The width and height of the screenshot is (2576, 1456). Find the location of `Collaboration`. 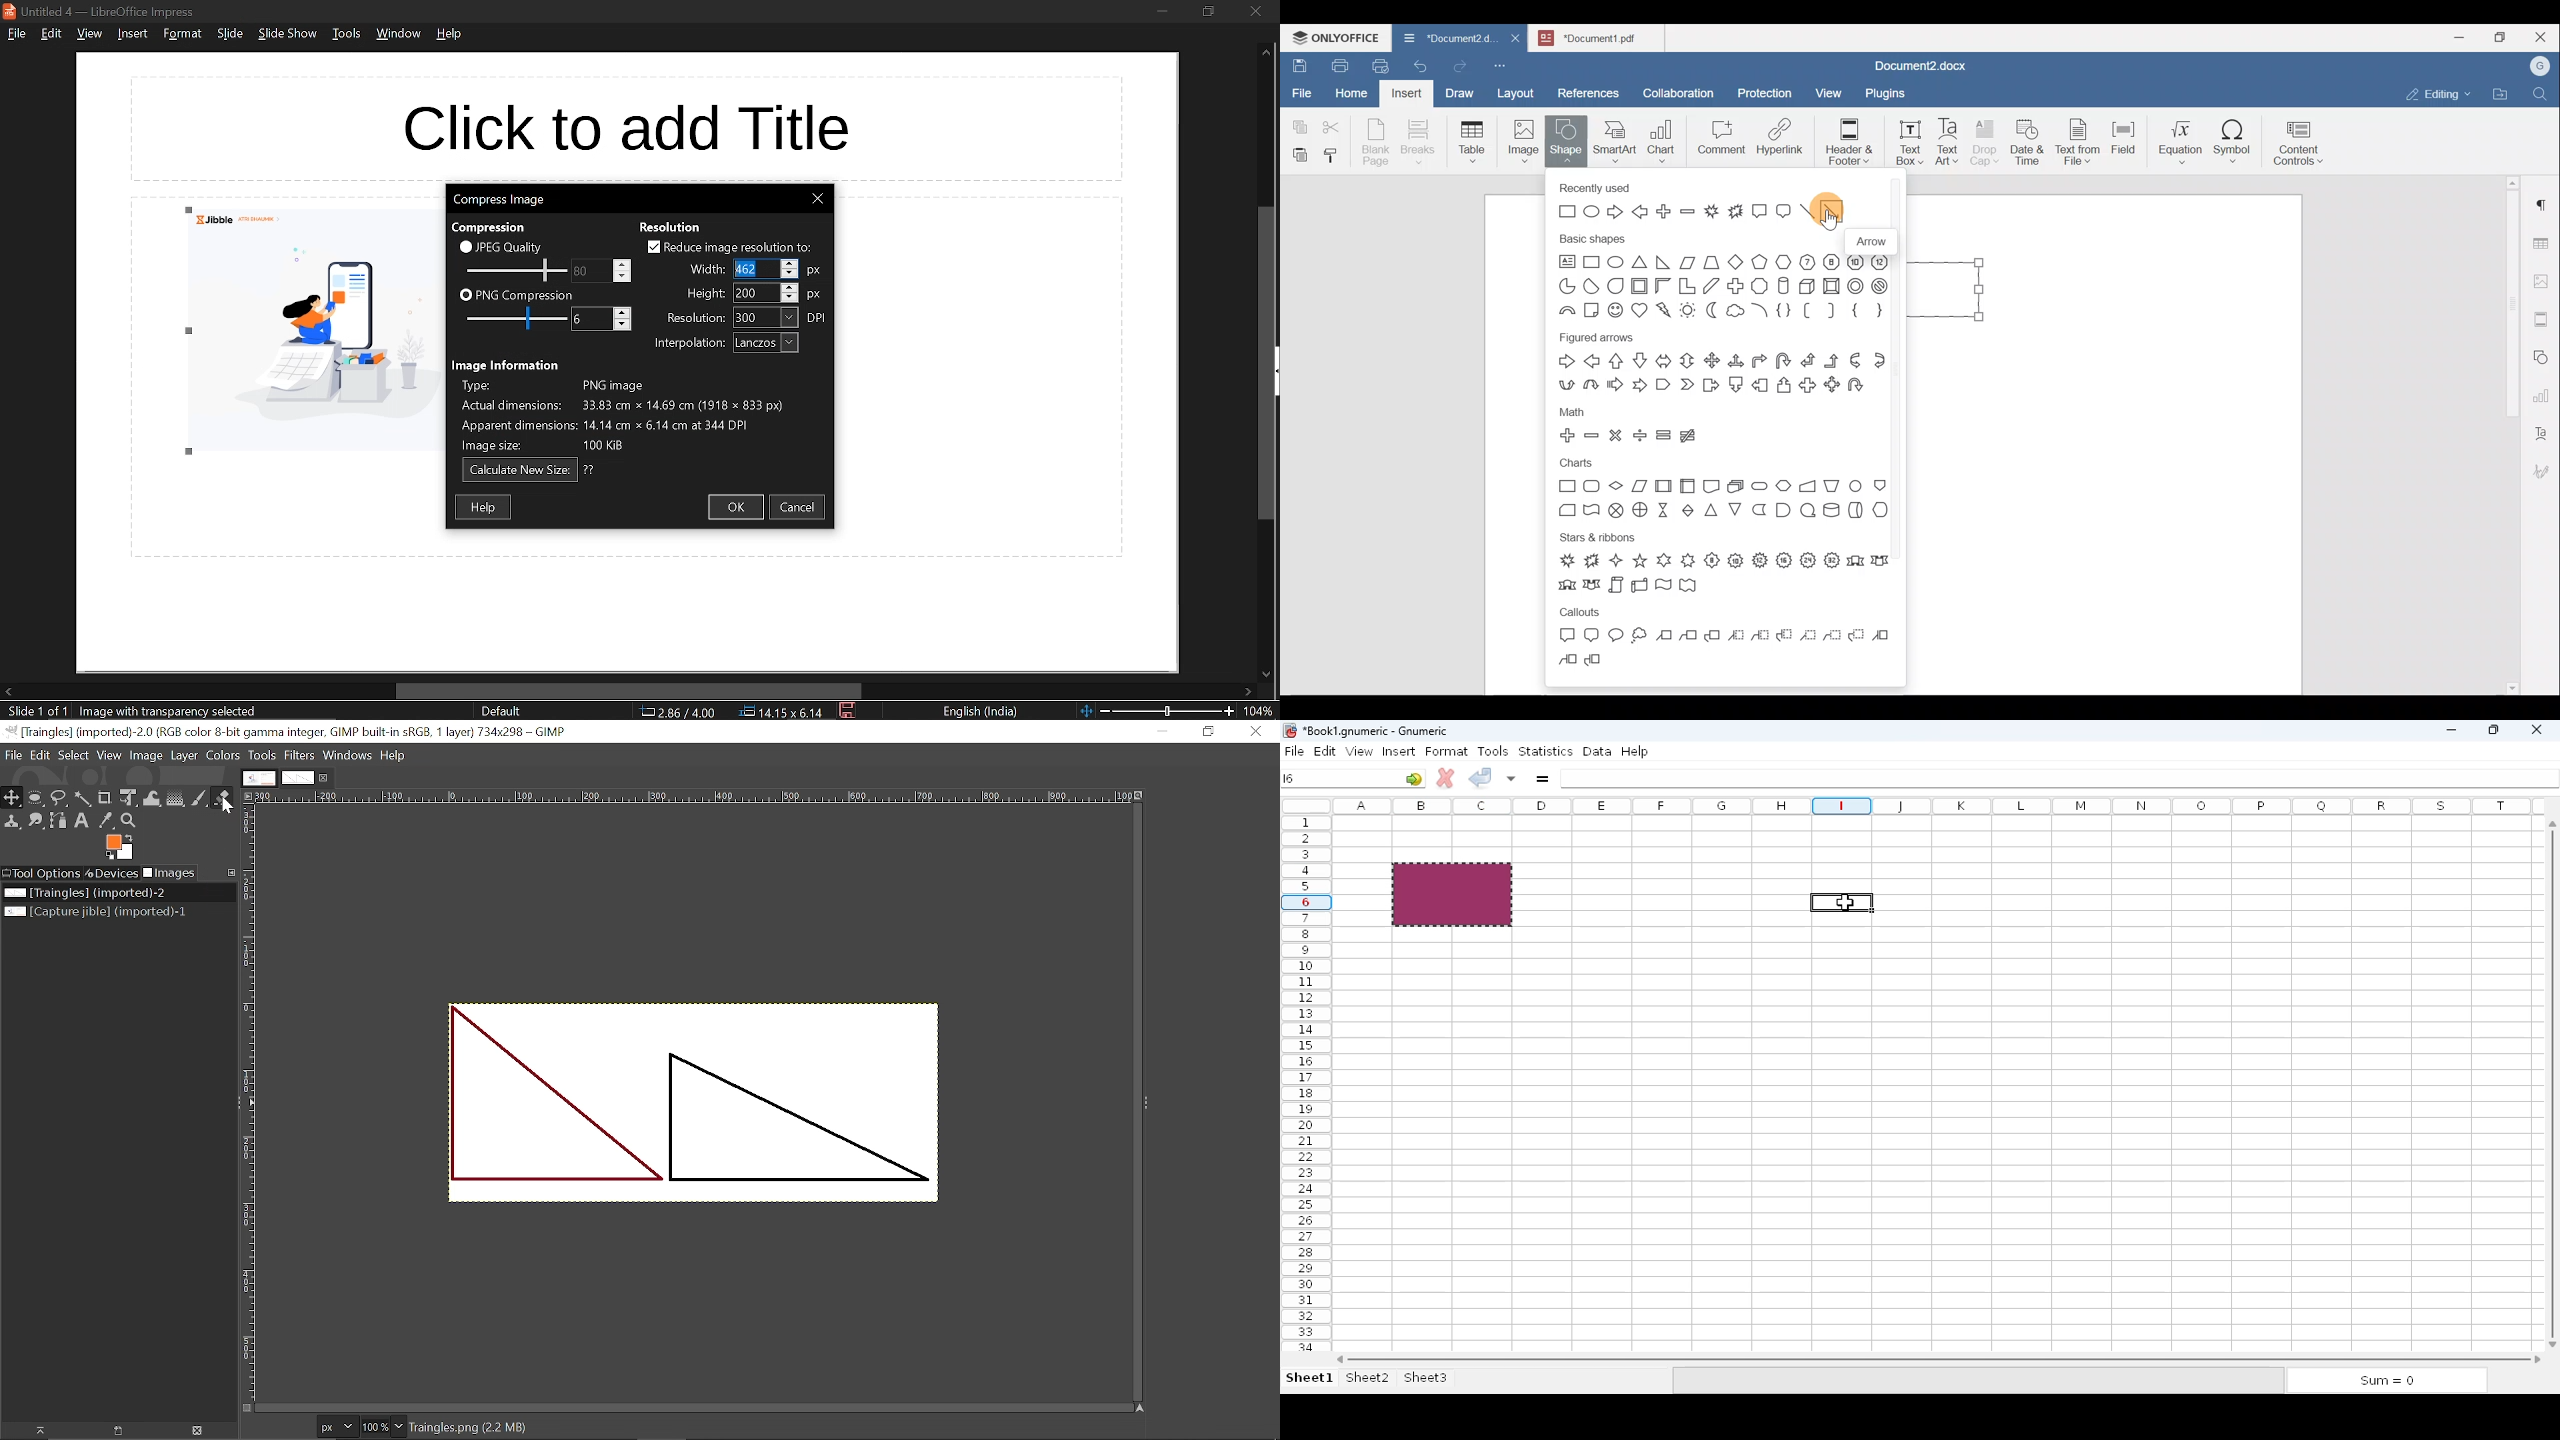

Collaboration is located at coordinates (1676, 86).